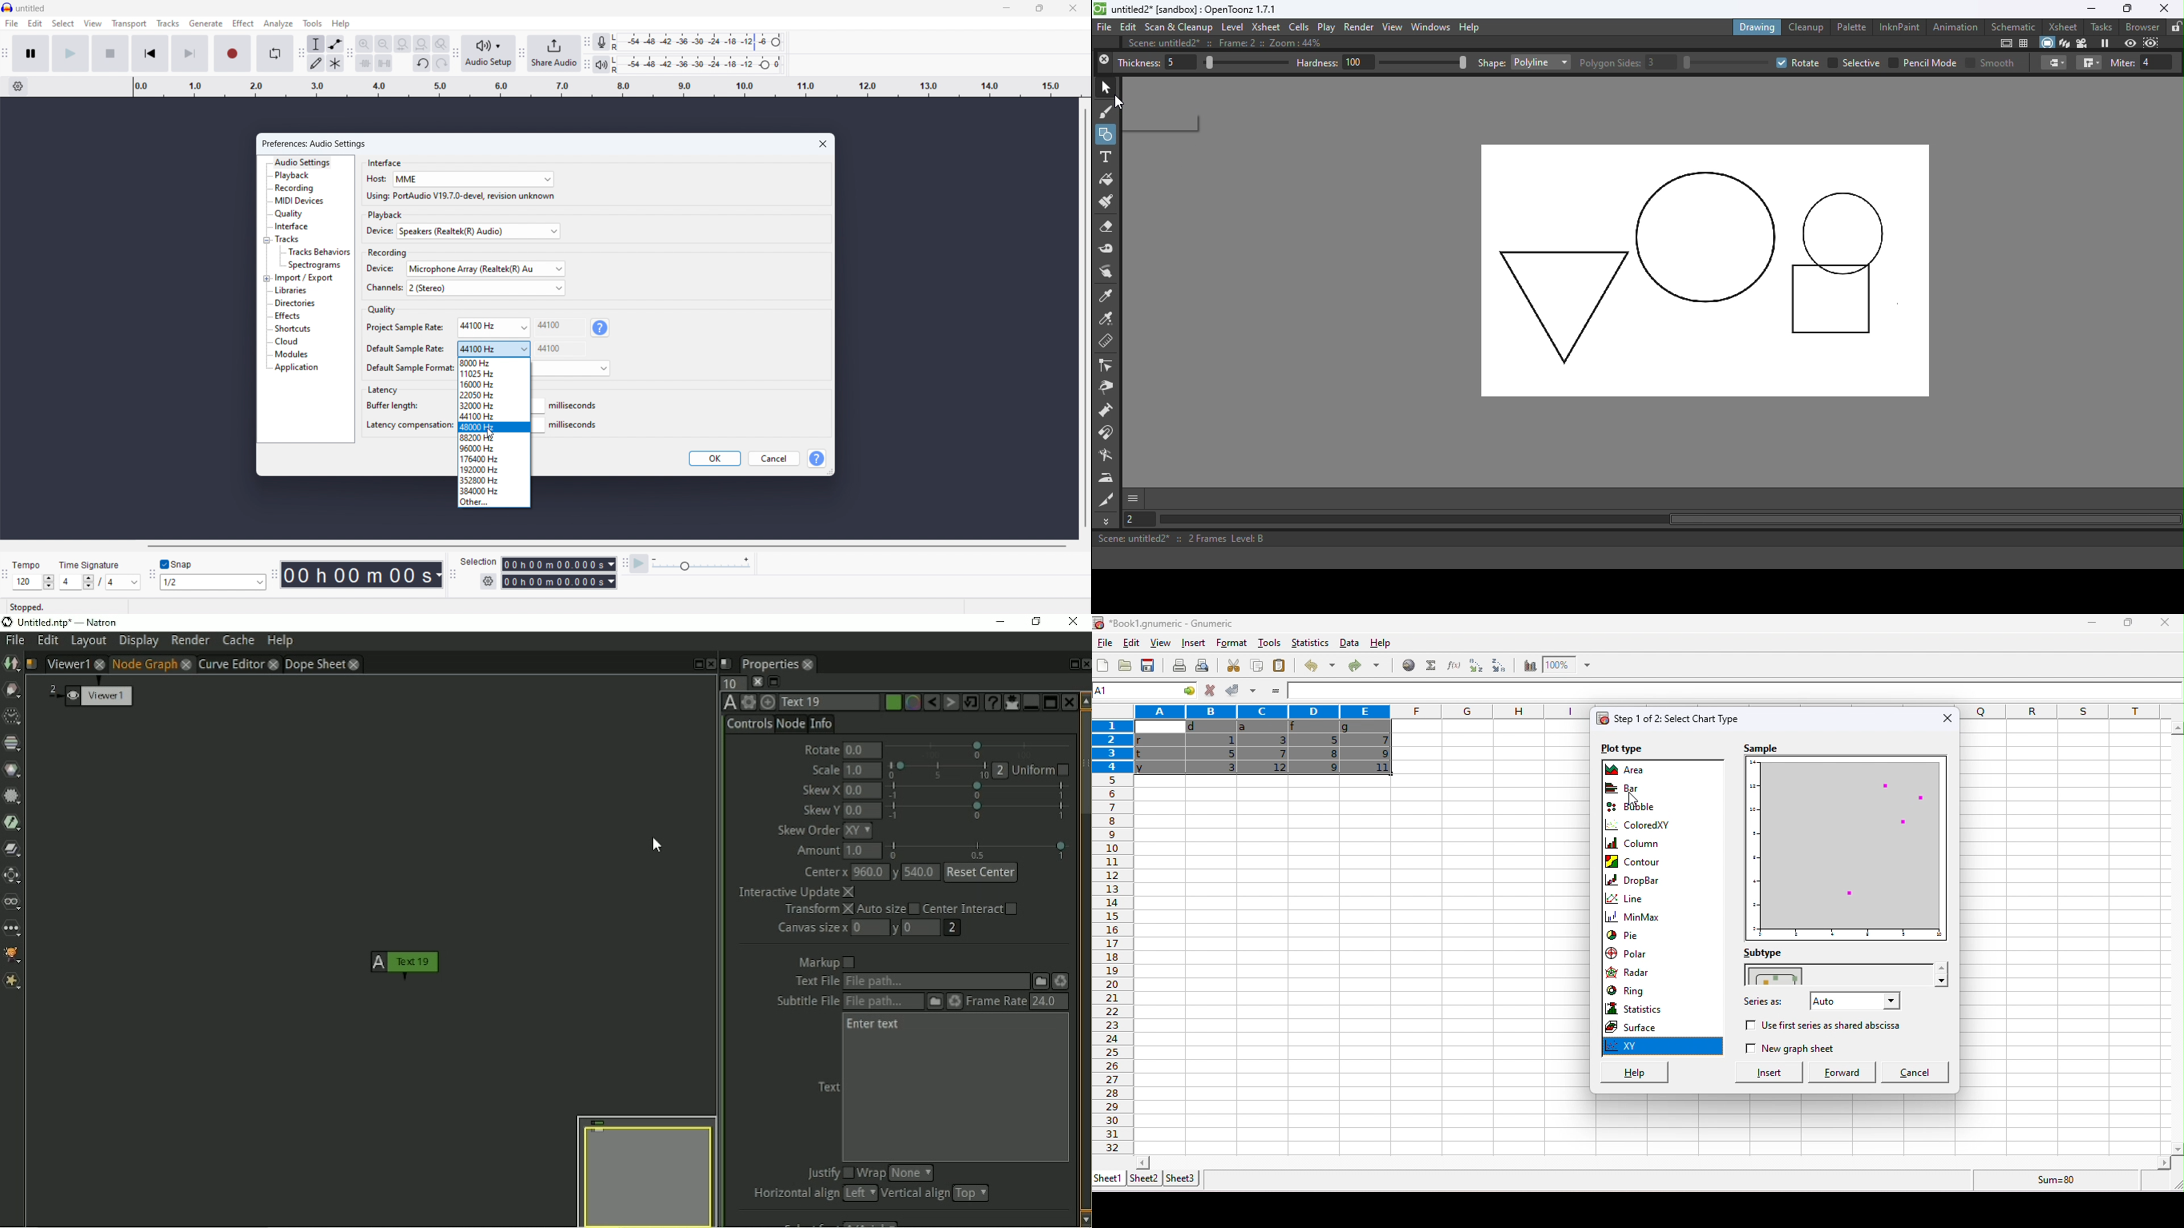  Describe the element at coordinates (317, 143) in the screenshot. I see `preferences: audio settings` at that location.